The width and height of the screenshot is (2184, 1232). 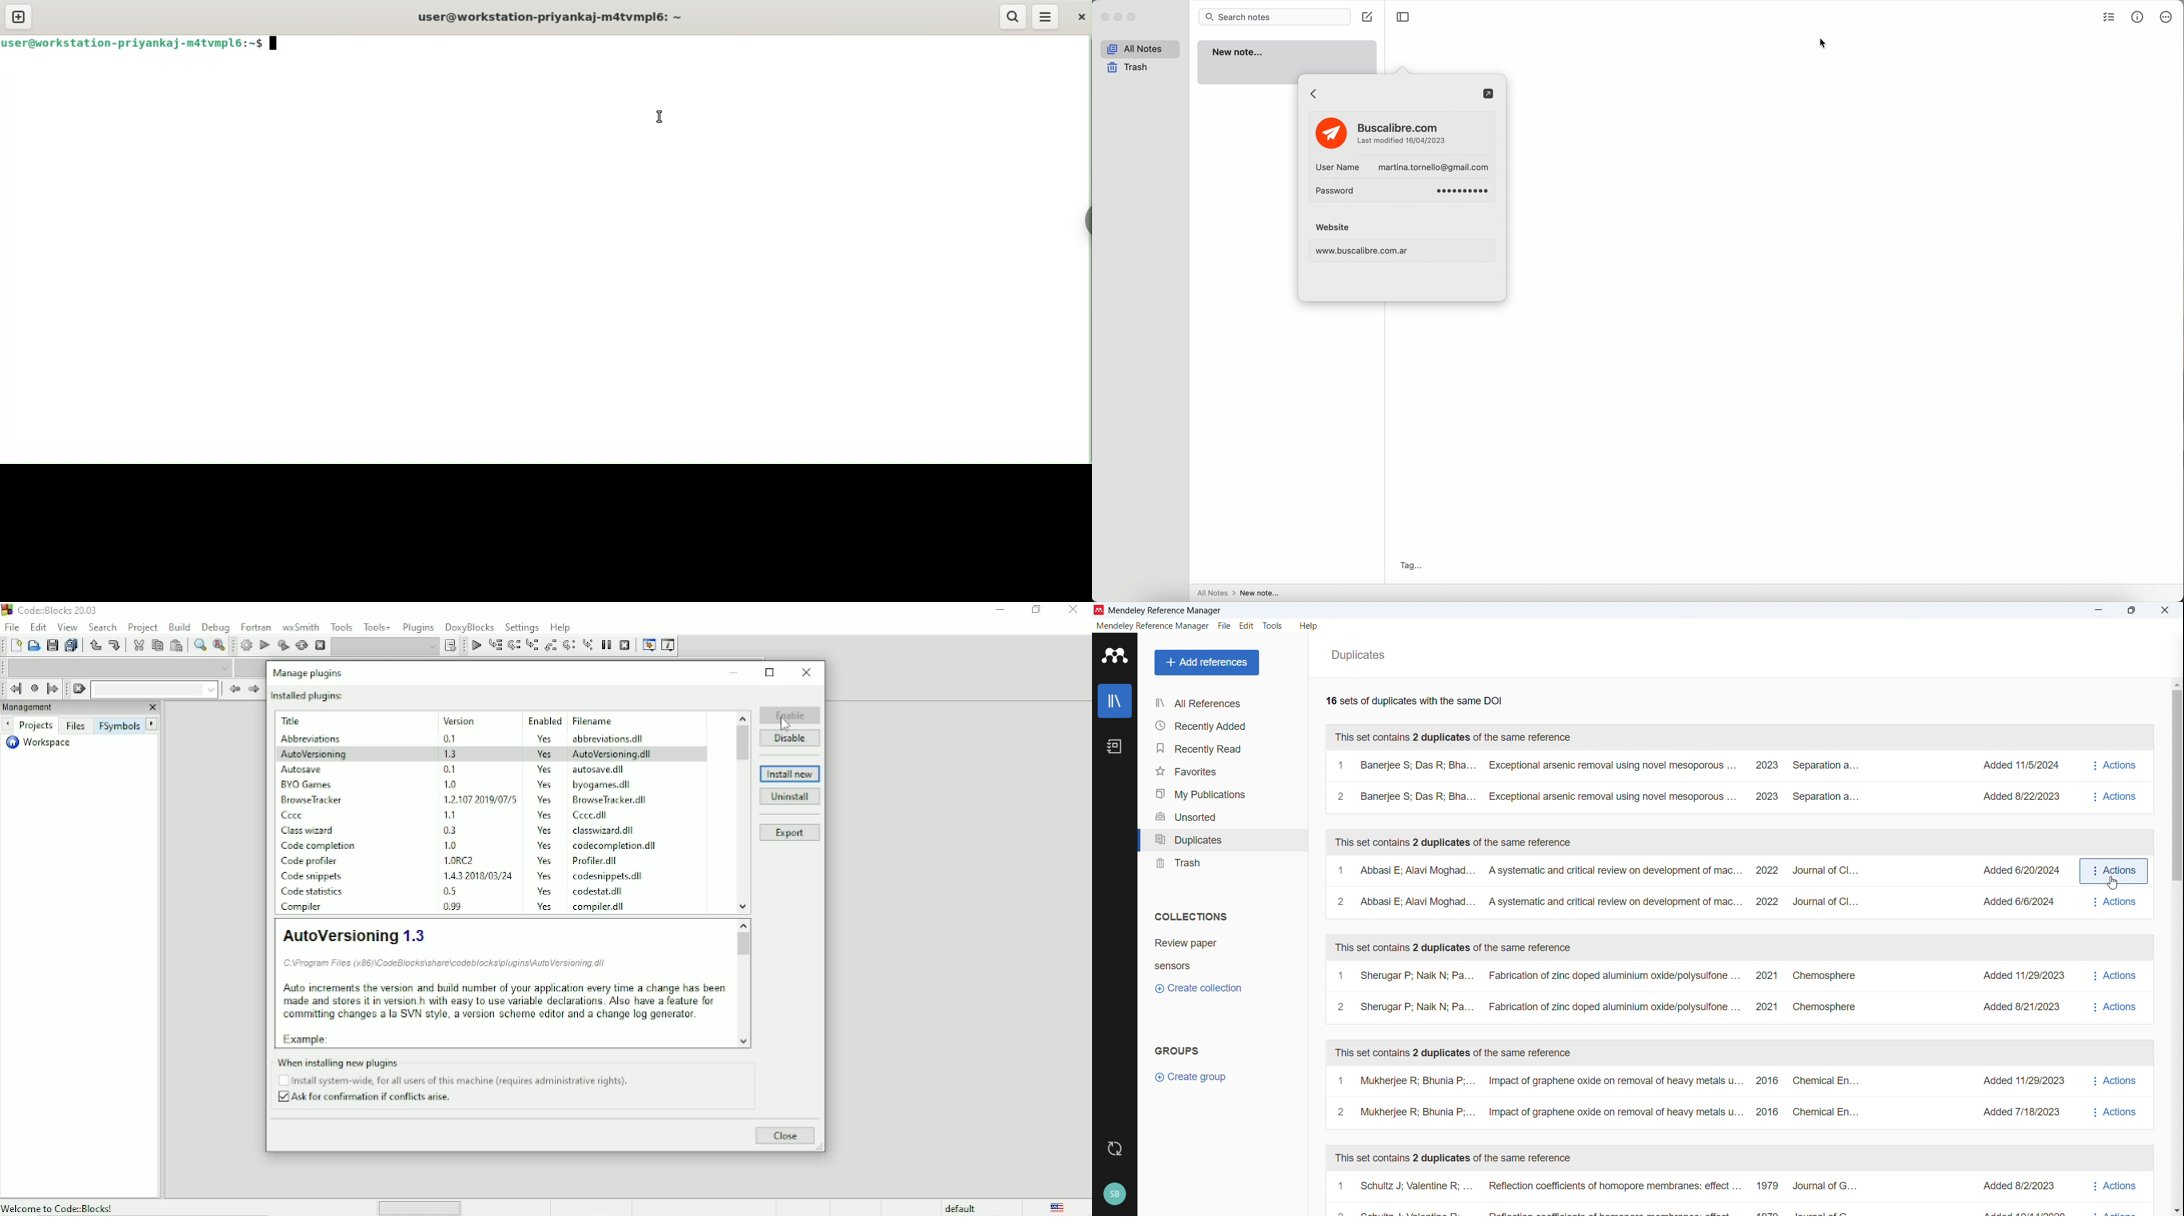 I want to click on version , so click(x=450, y=784).